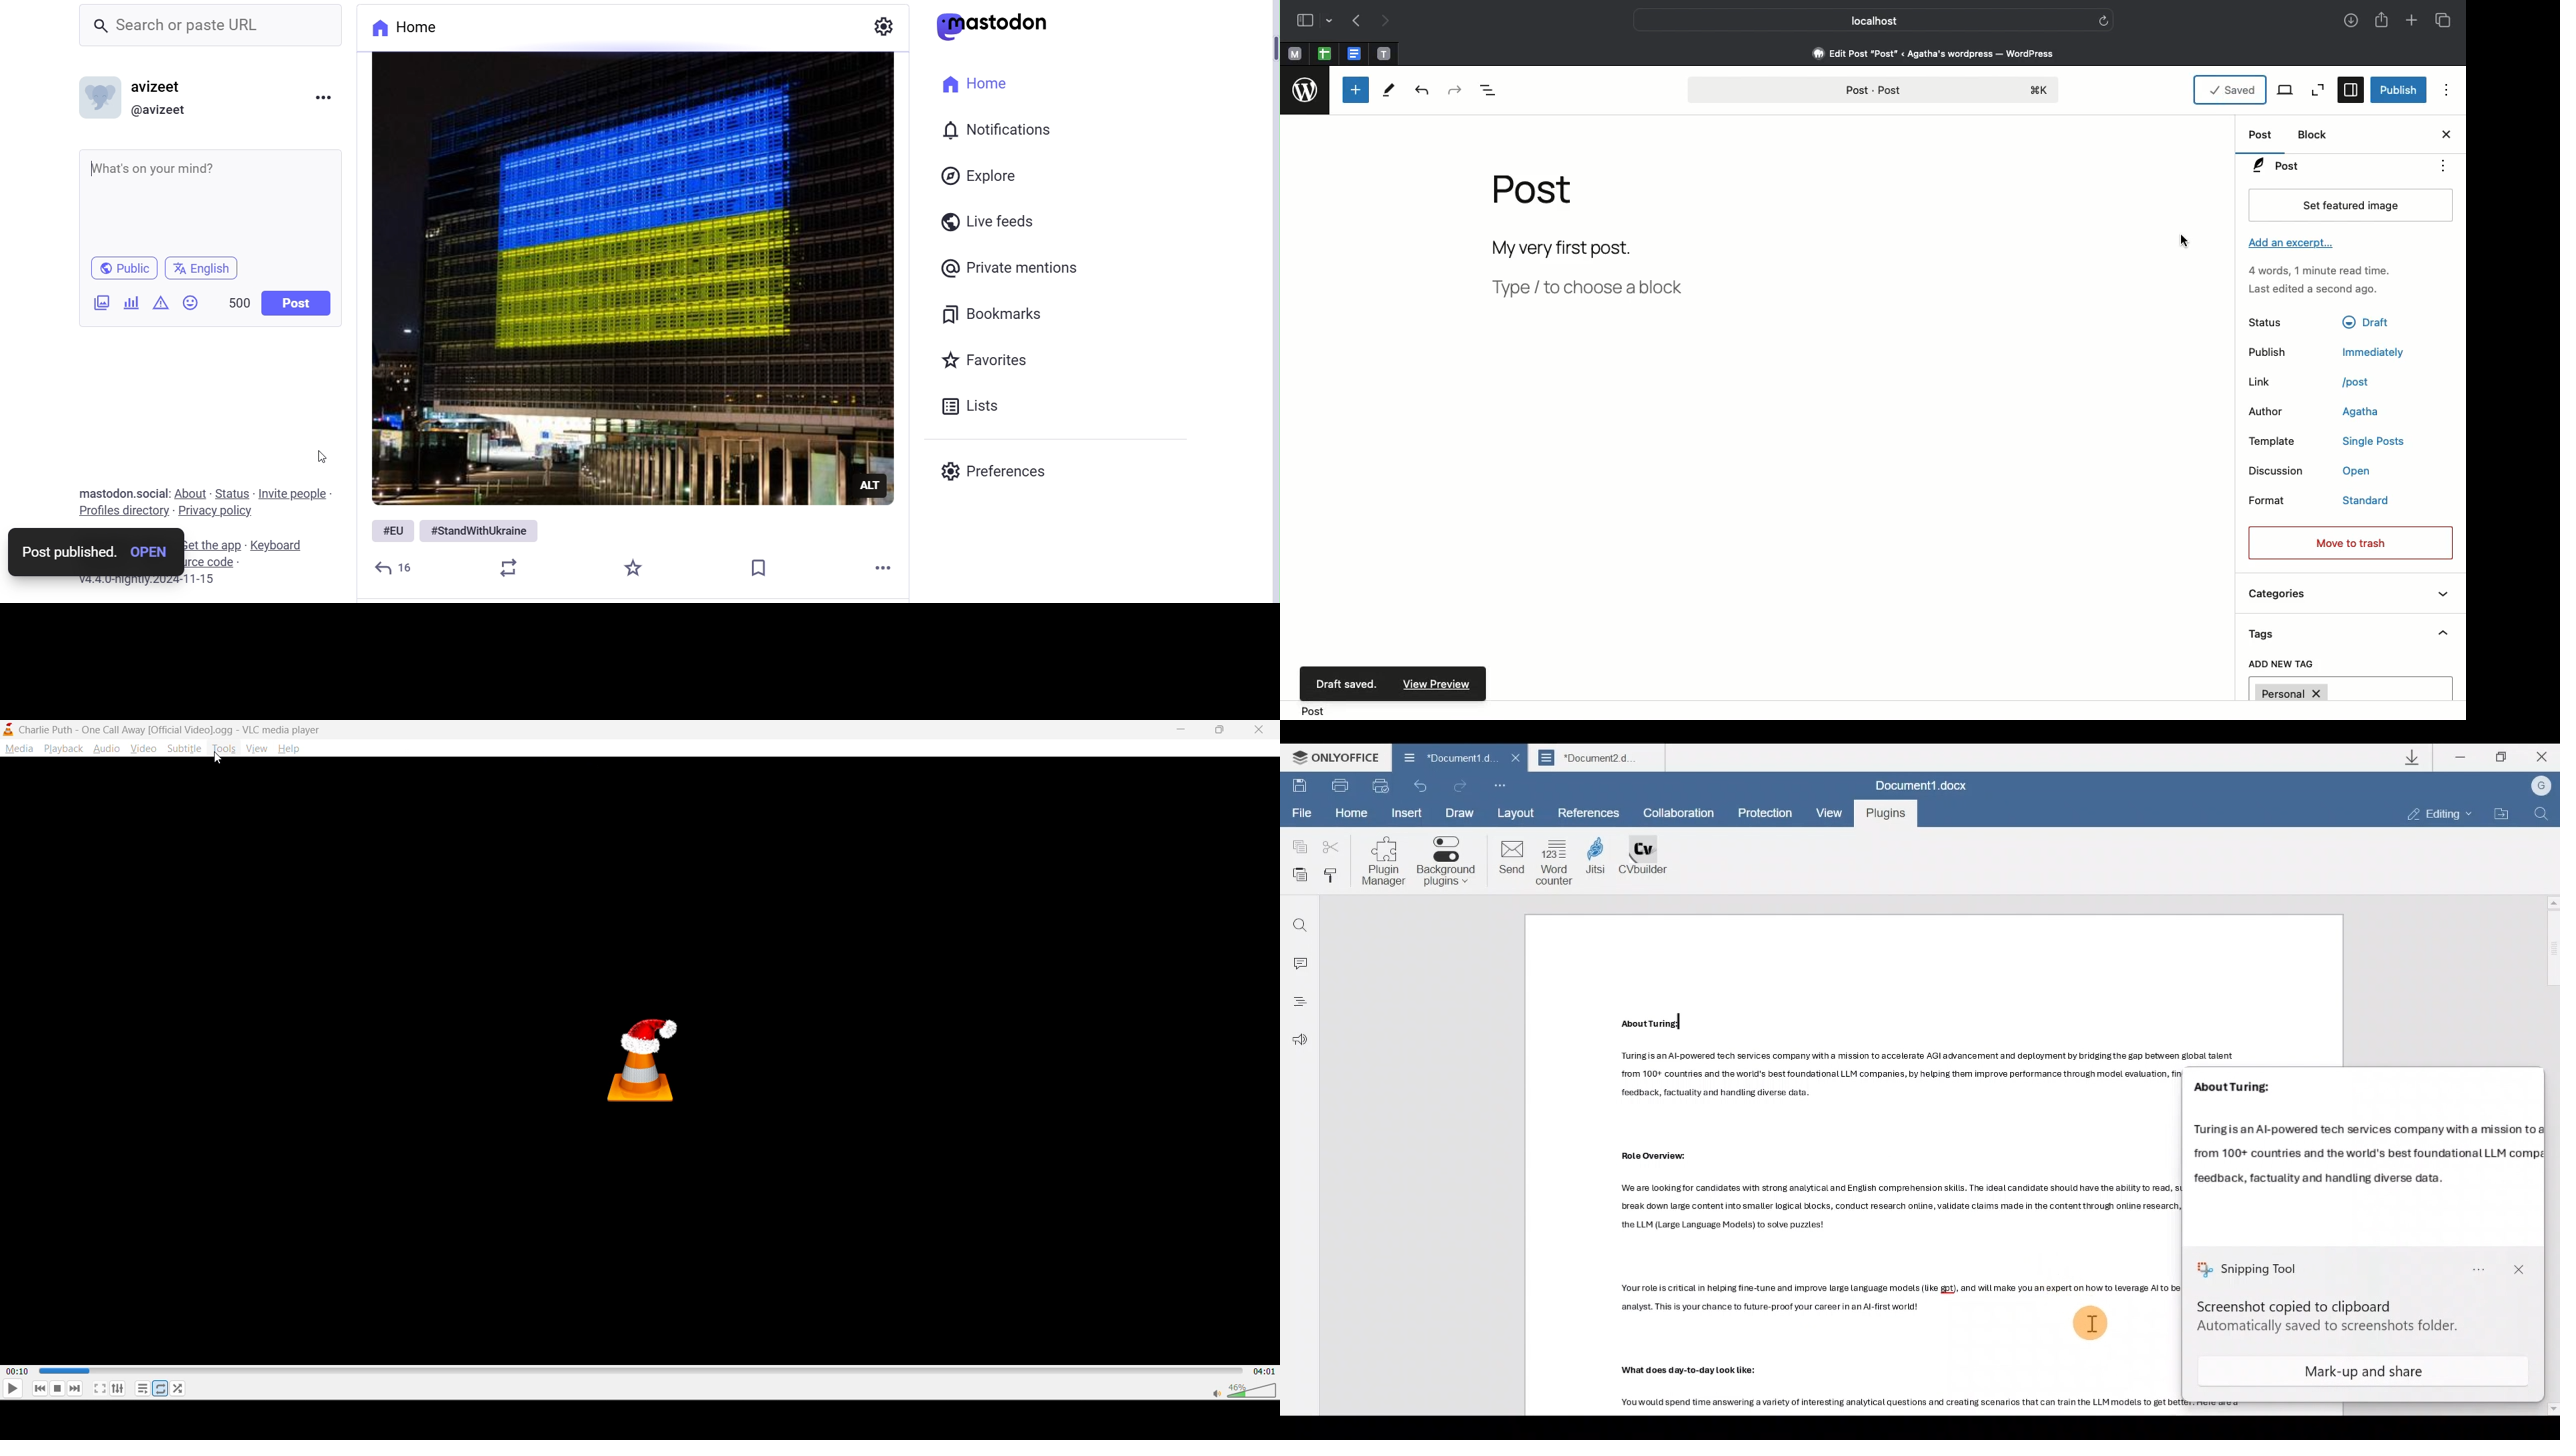 Image resolution: width=2576 pixels, height=1456 pixels. What do you see at coordinates (1896, 1084) in the screenshot?
I see `` at bounding box center [1896, 1084].